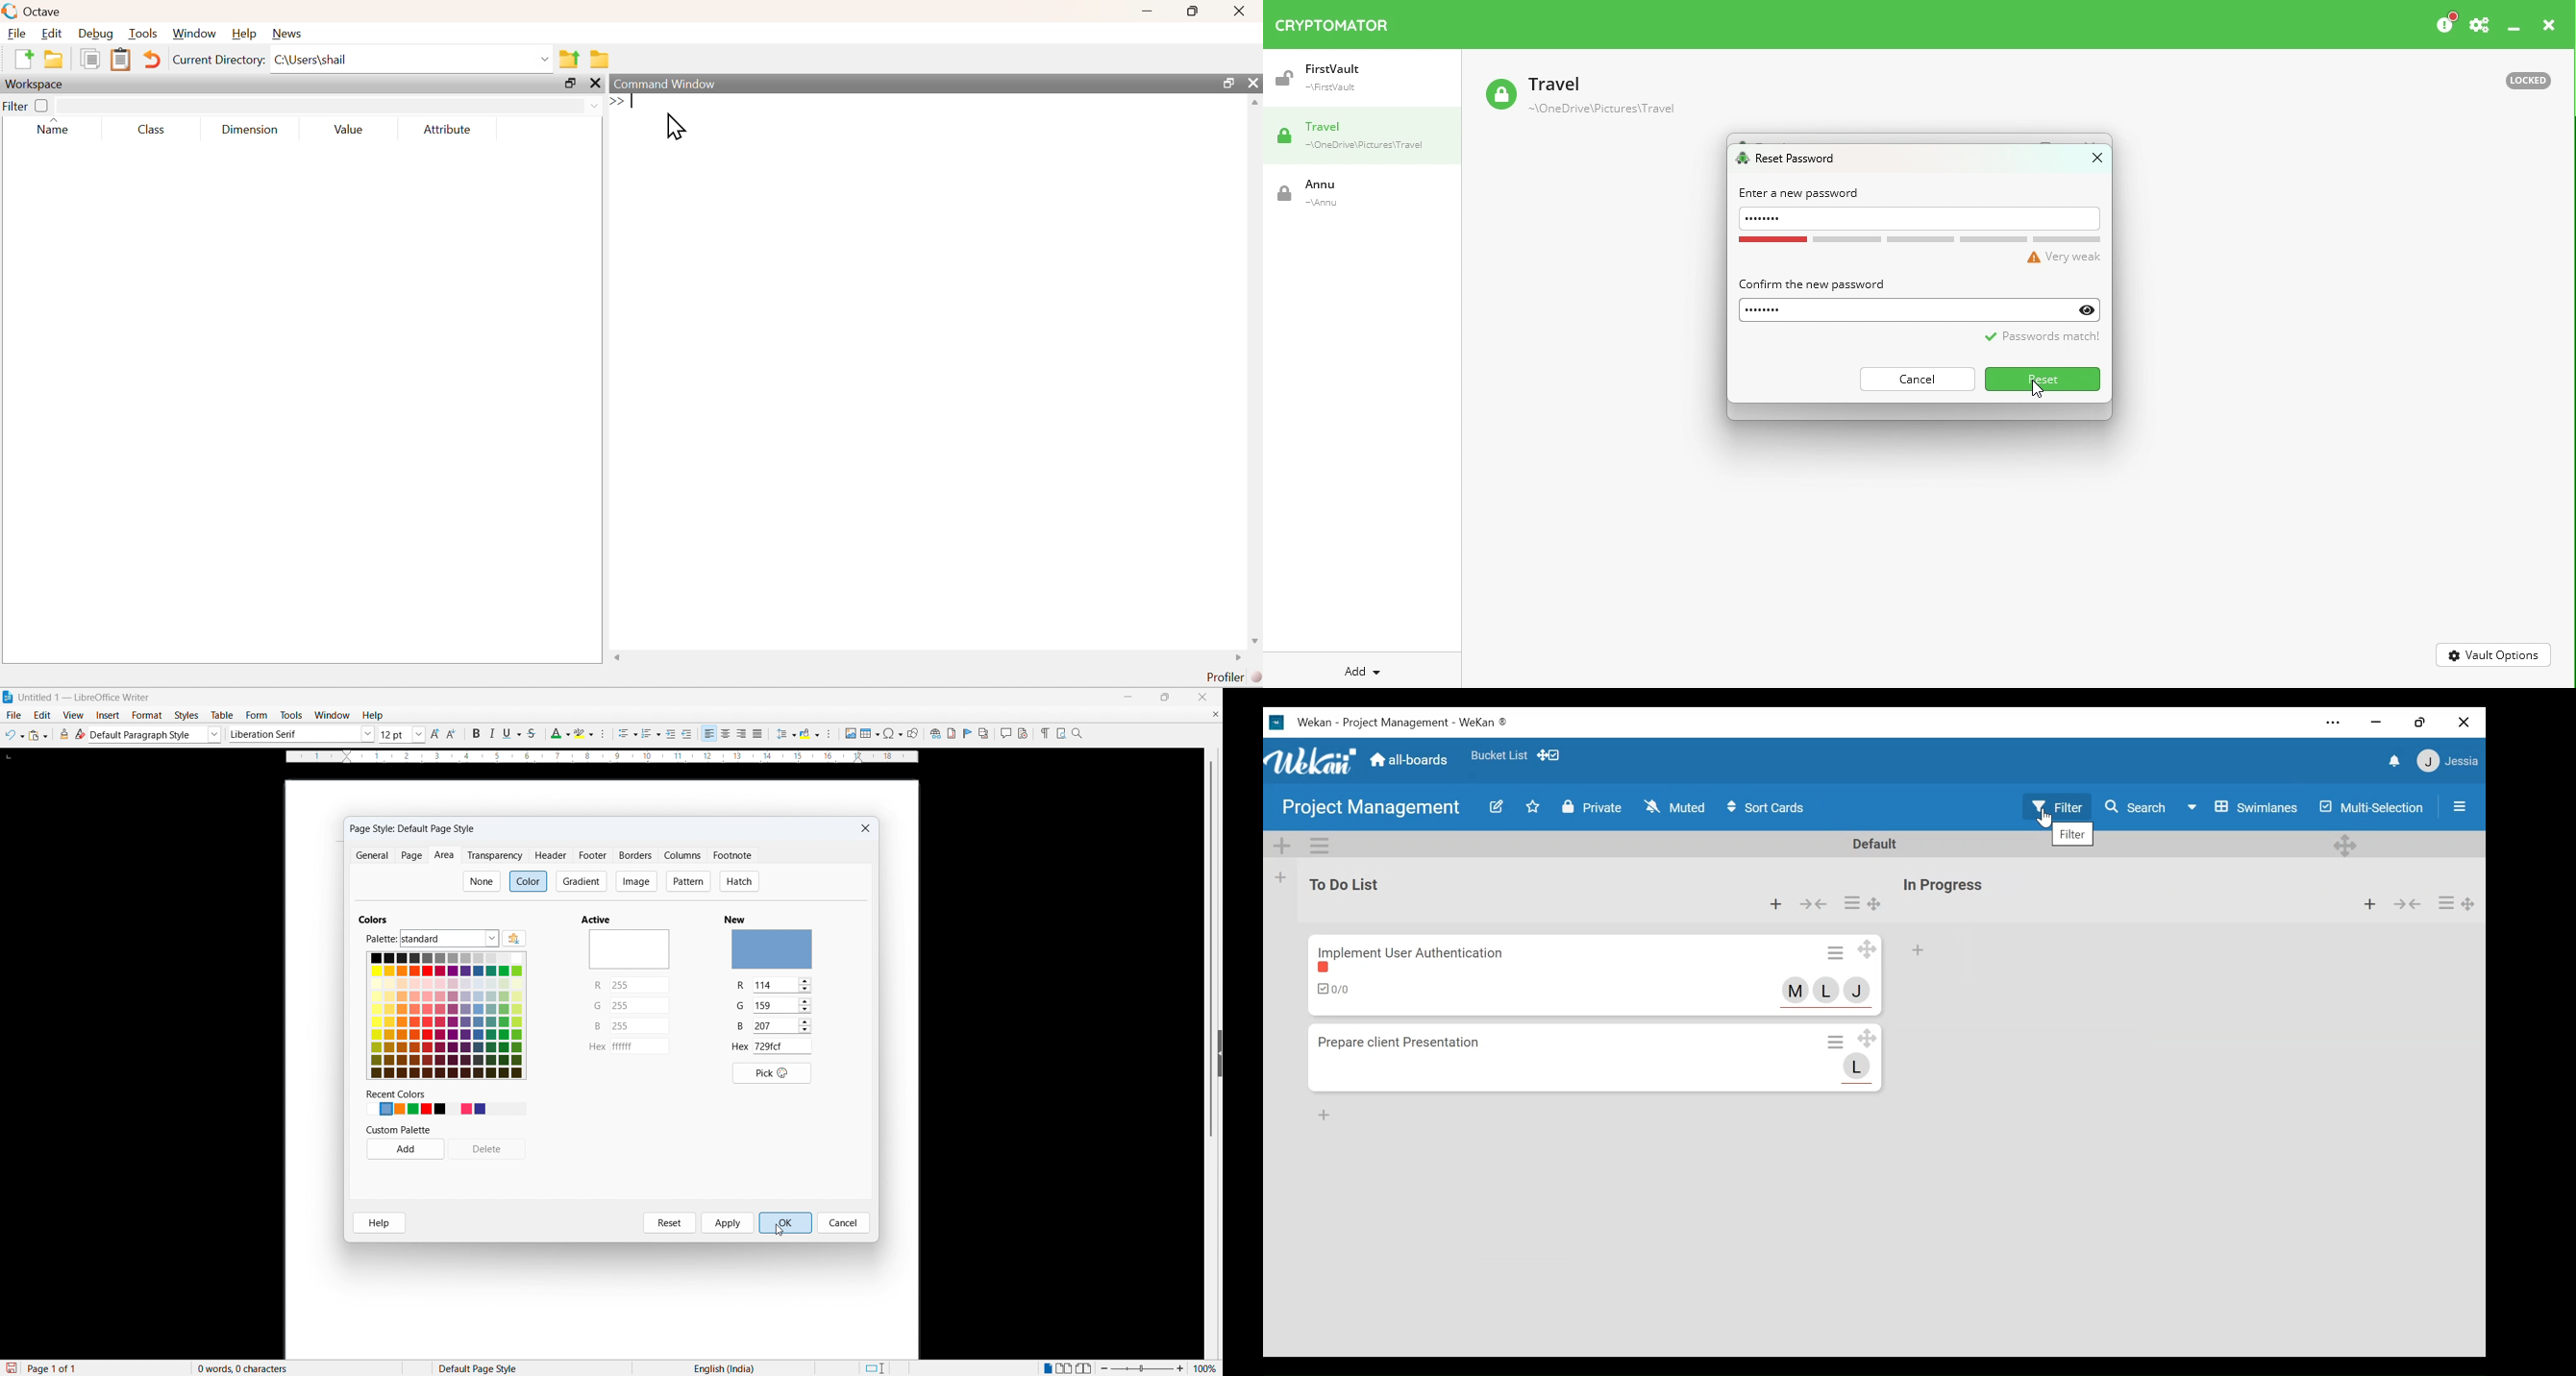 This screenshot has width=2576, height=1400. I want to click on Default paragraph style, so click(156, 735).